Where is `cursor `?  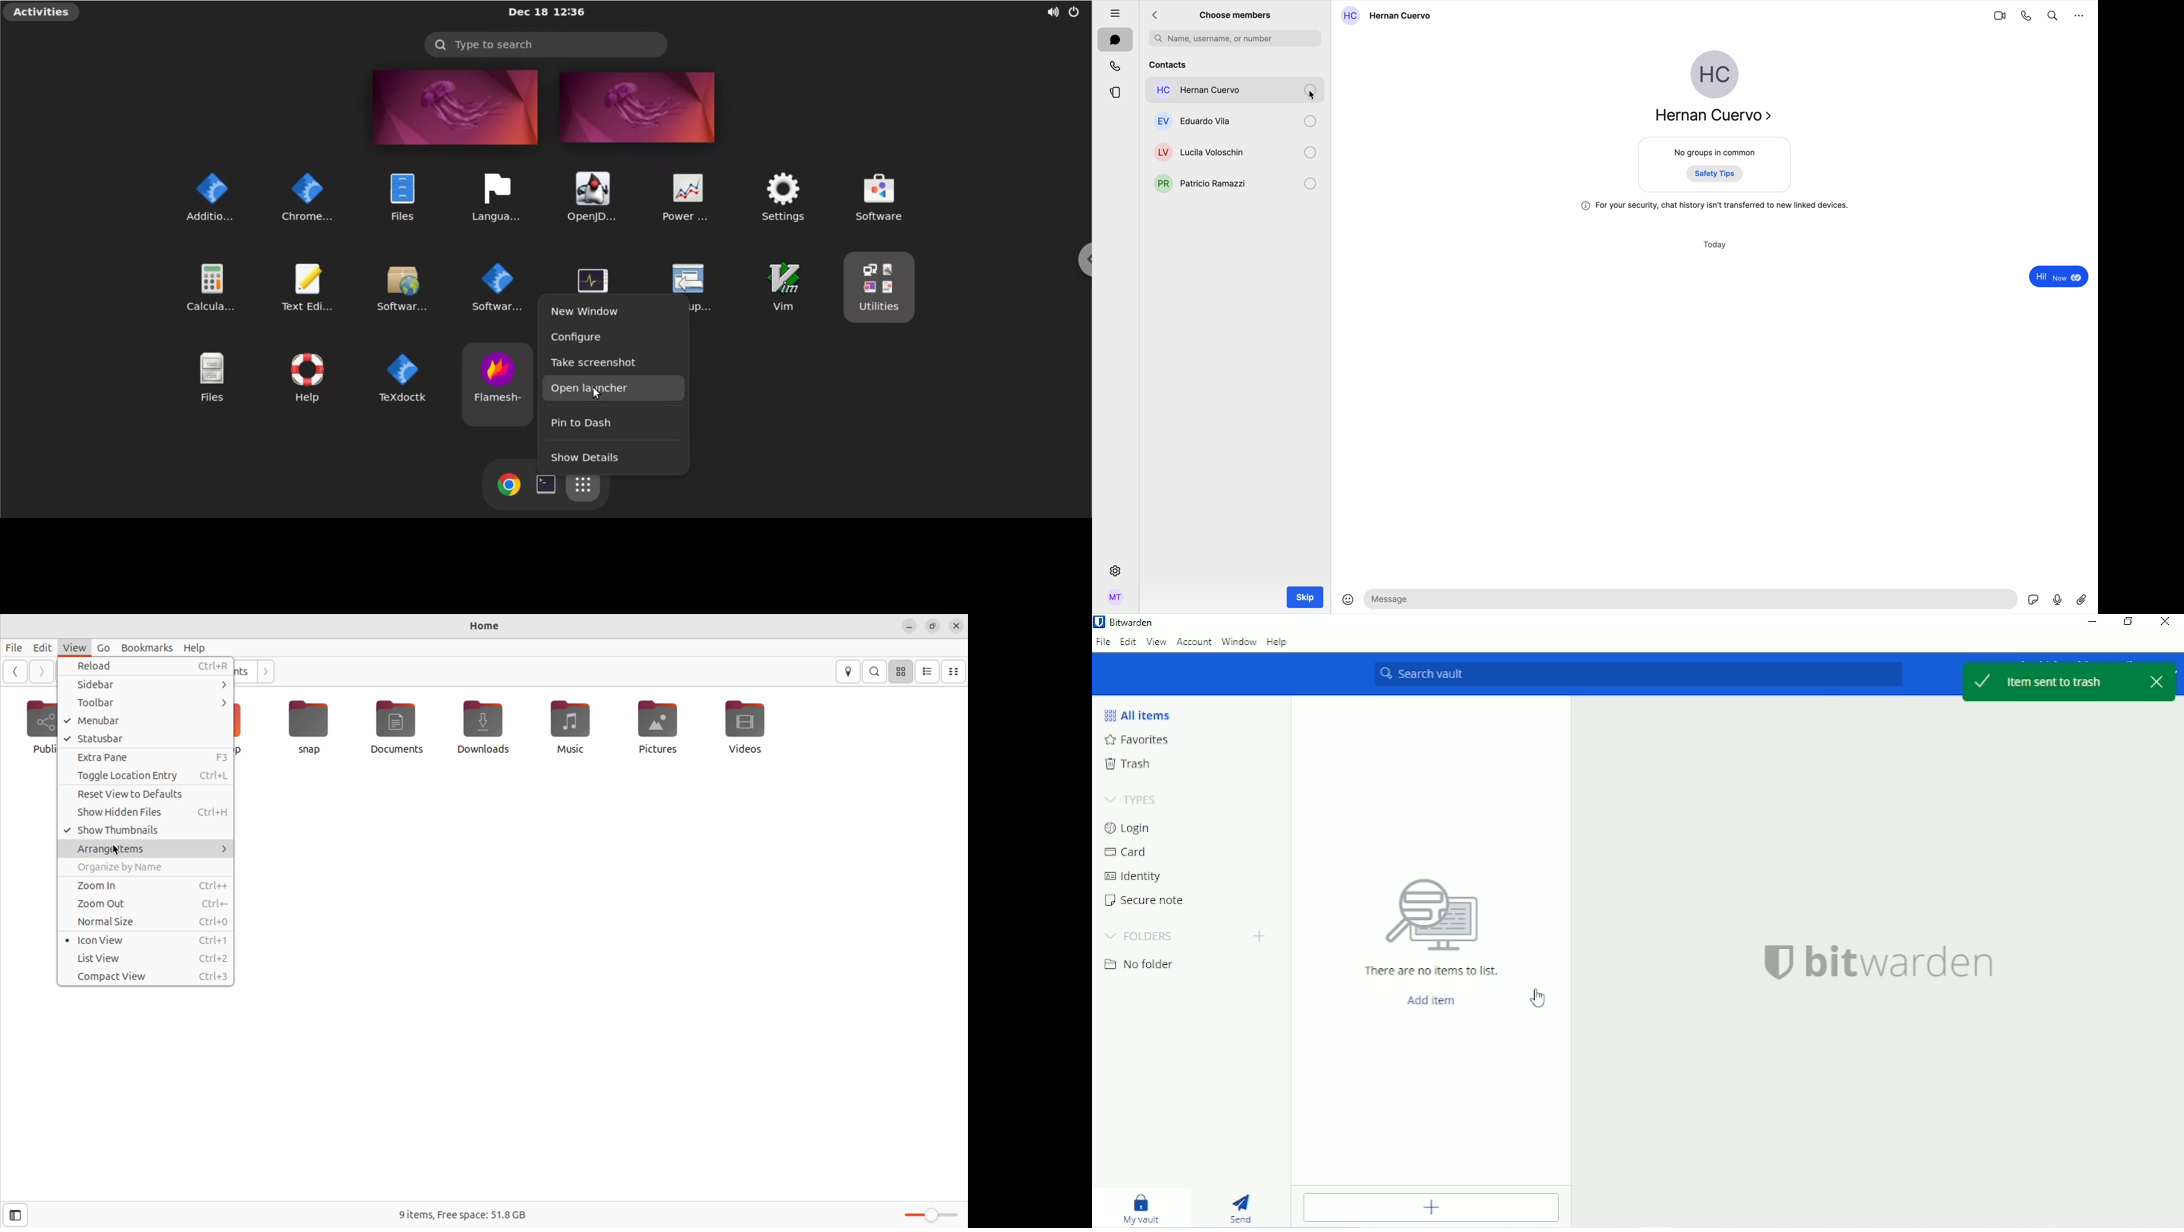
cursor  is located at coordinates (1318, 96).